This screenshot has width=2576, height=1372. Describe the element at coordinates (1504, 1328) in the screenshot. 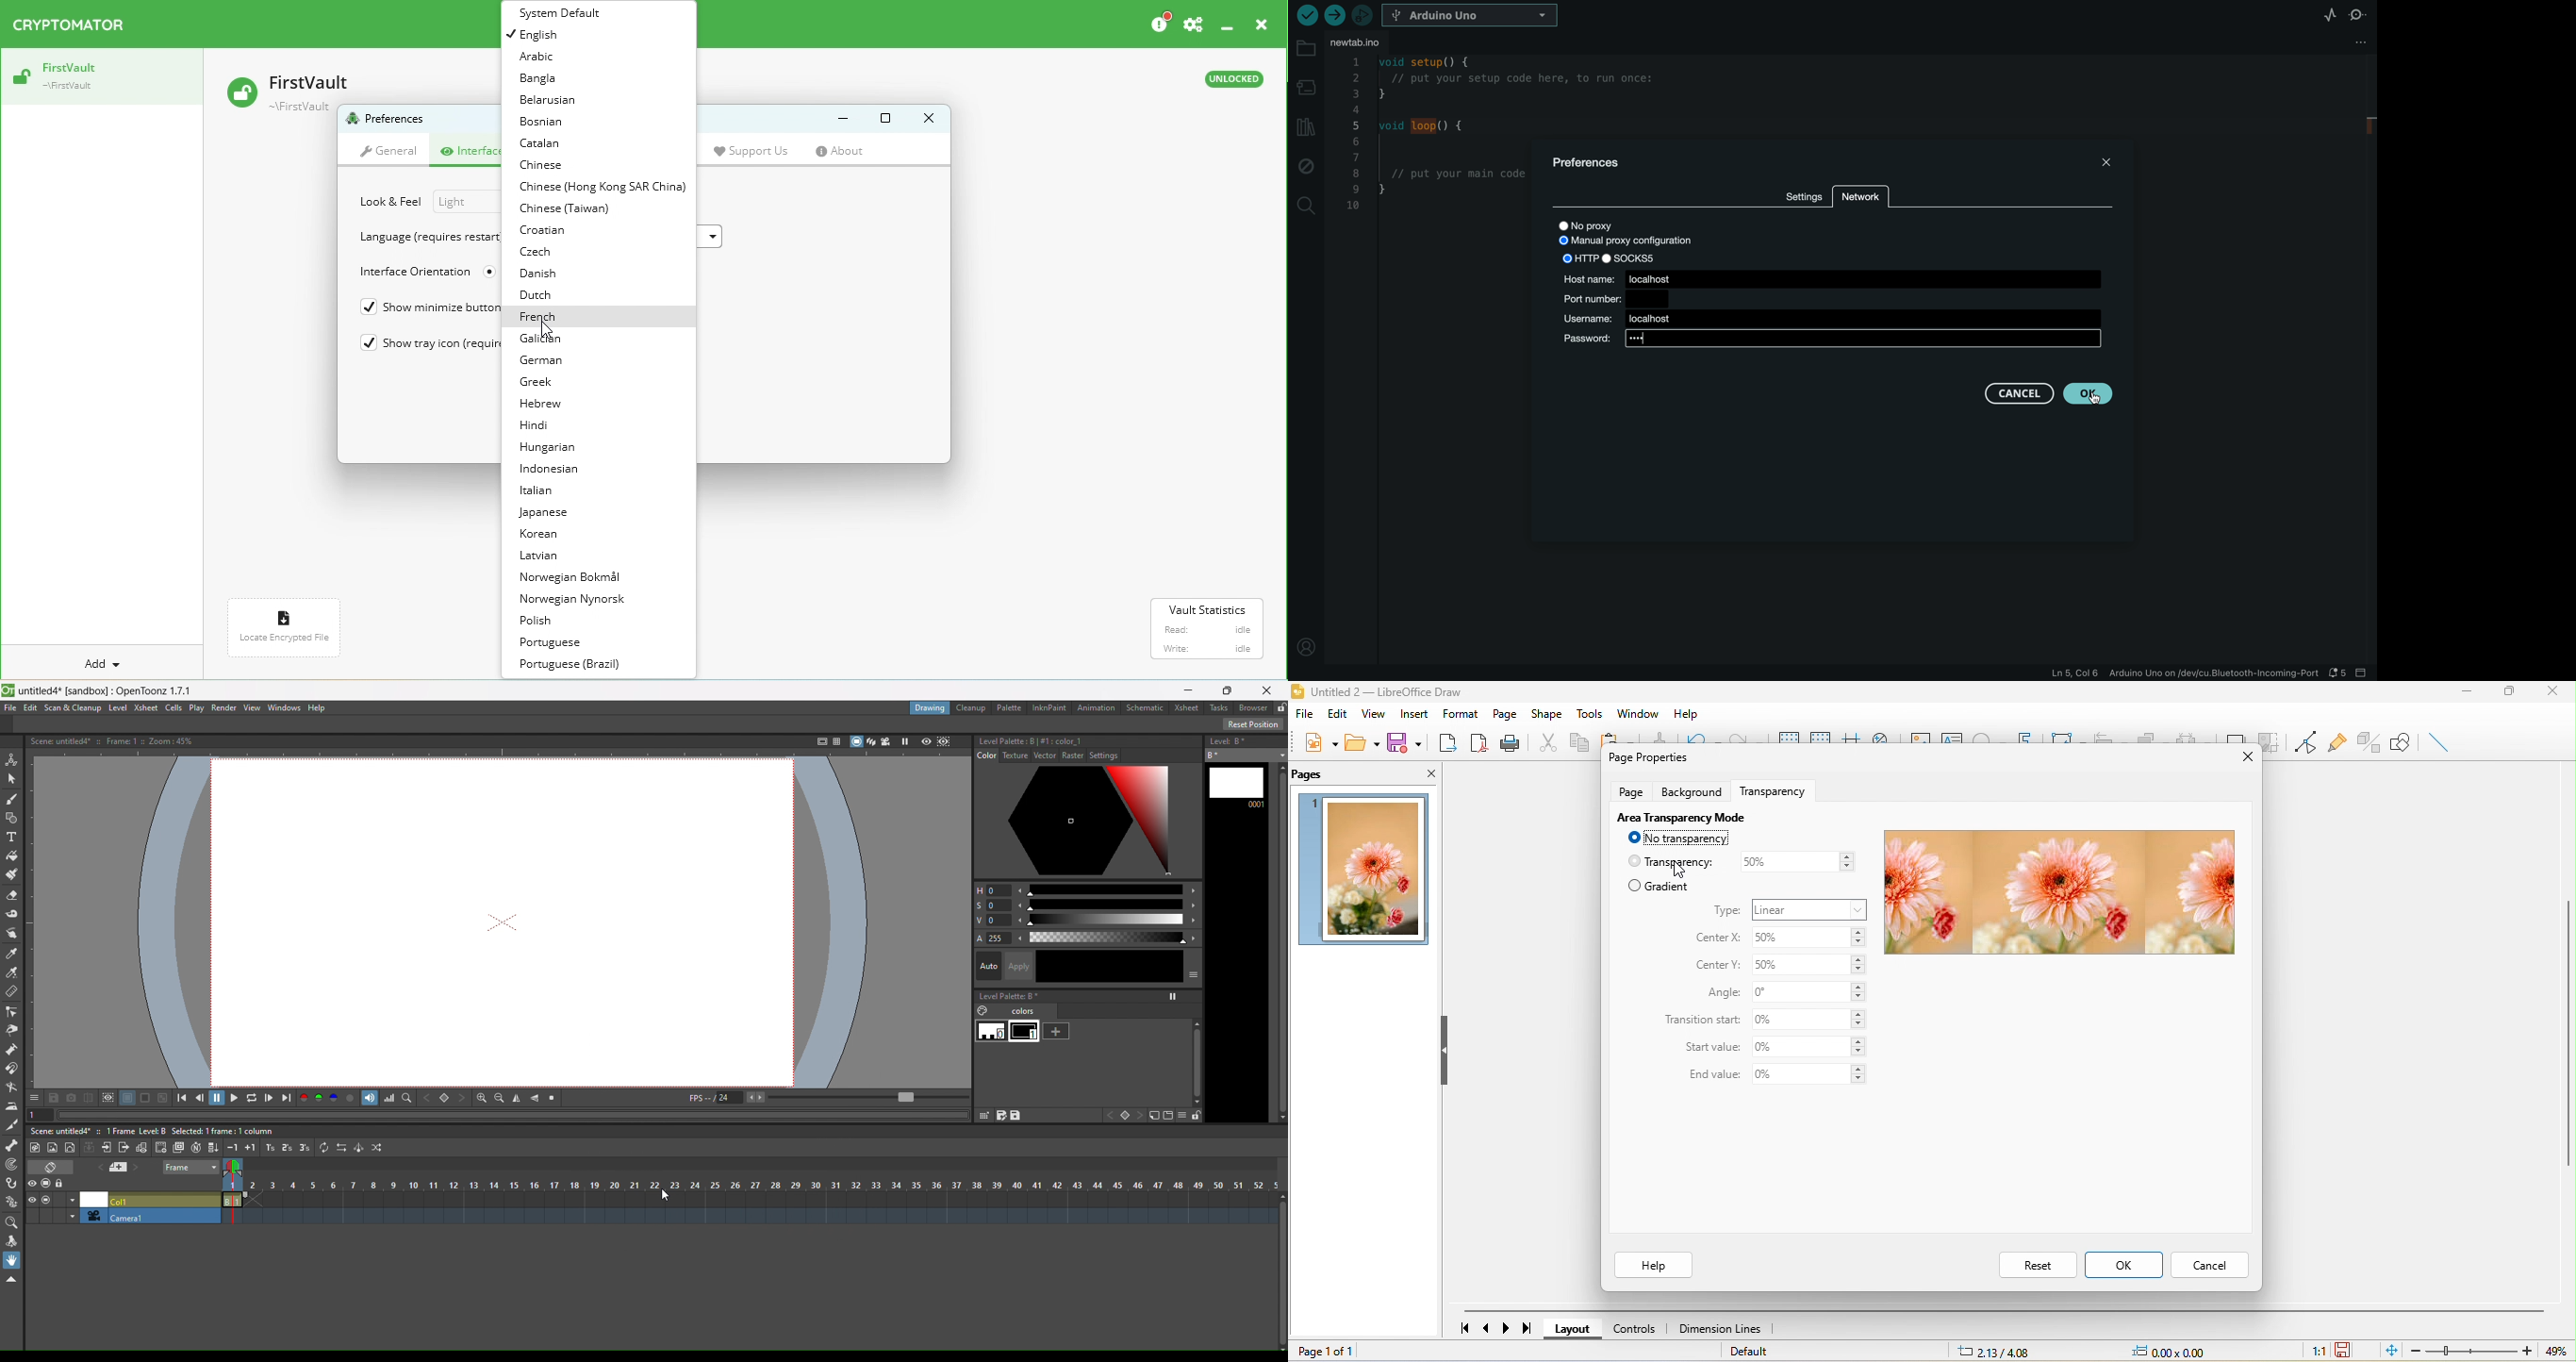

I see `next page` at that location.